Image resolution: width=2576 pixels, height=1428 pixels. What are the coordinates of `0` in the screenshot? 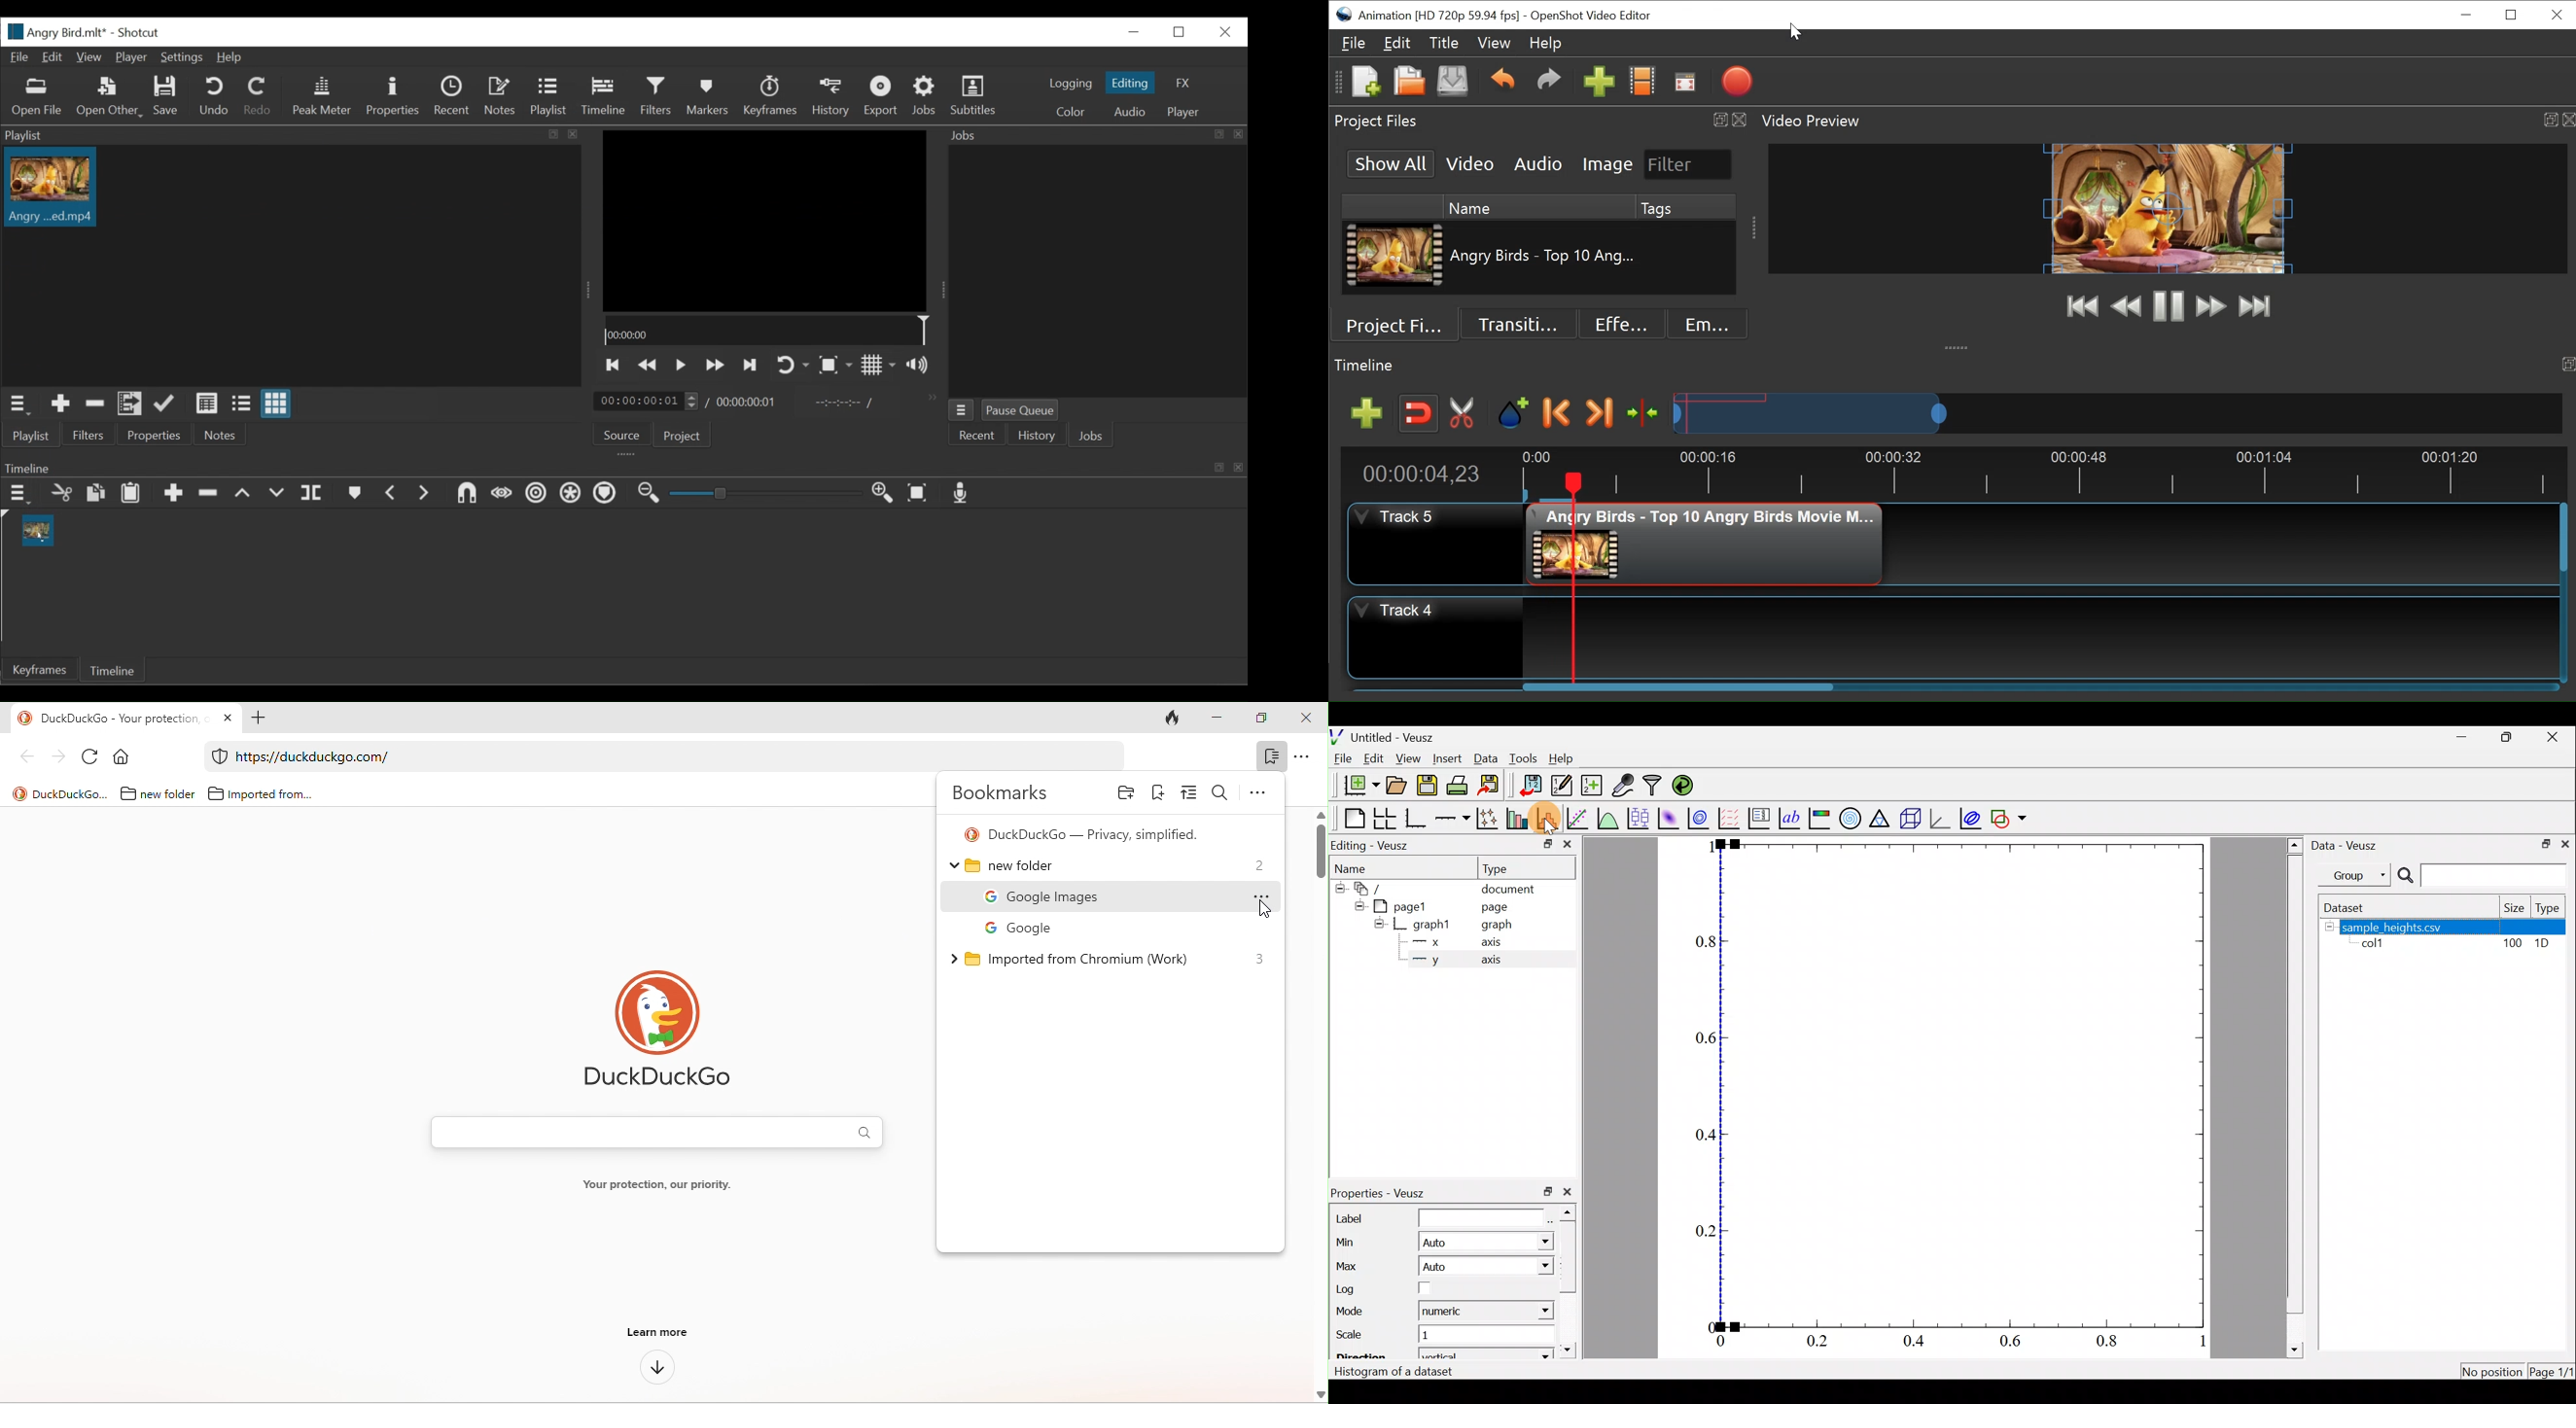 It's located at (1705, 1325).